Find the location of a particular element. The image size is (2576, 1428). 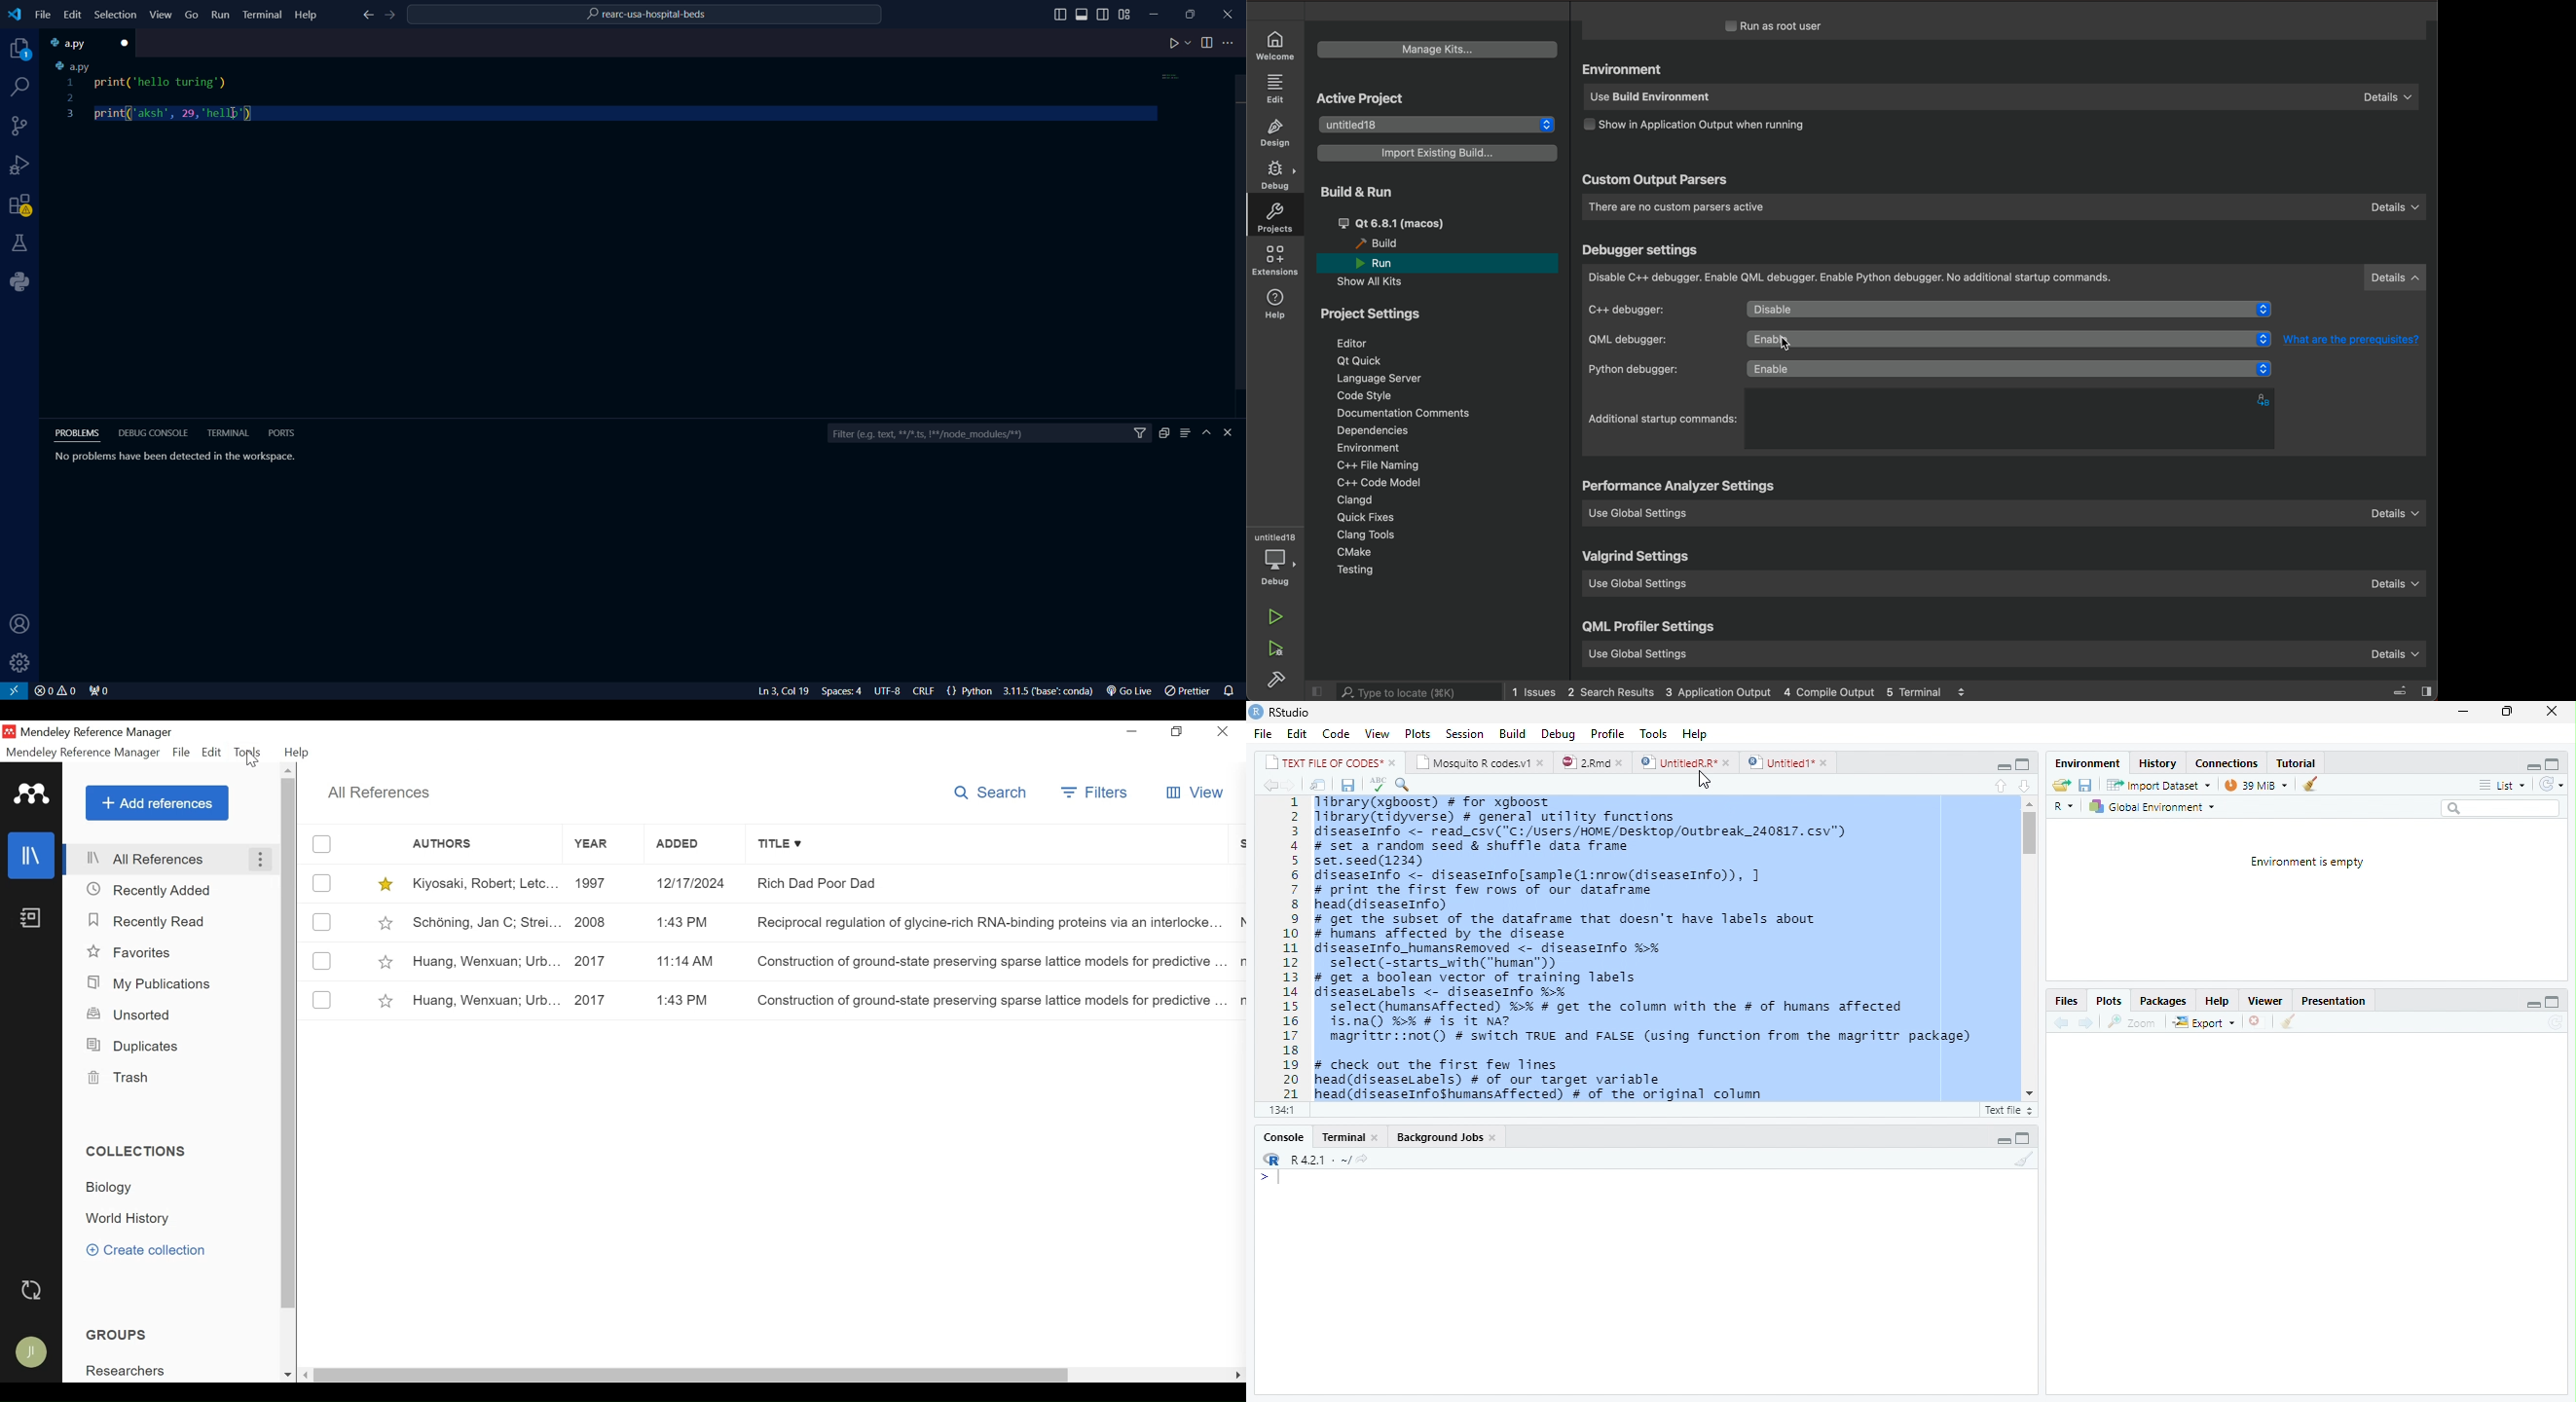

Next is located at coordinates (1294, 785).